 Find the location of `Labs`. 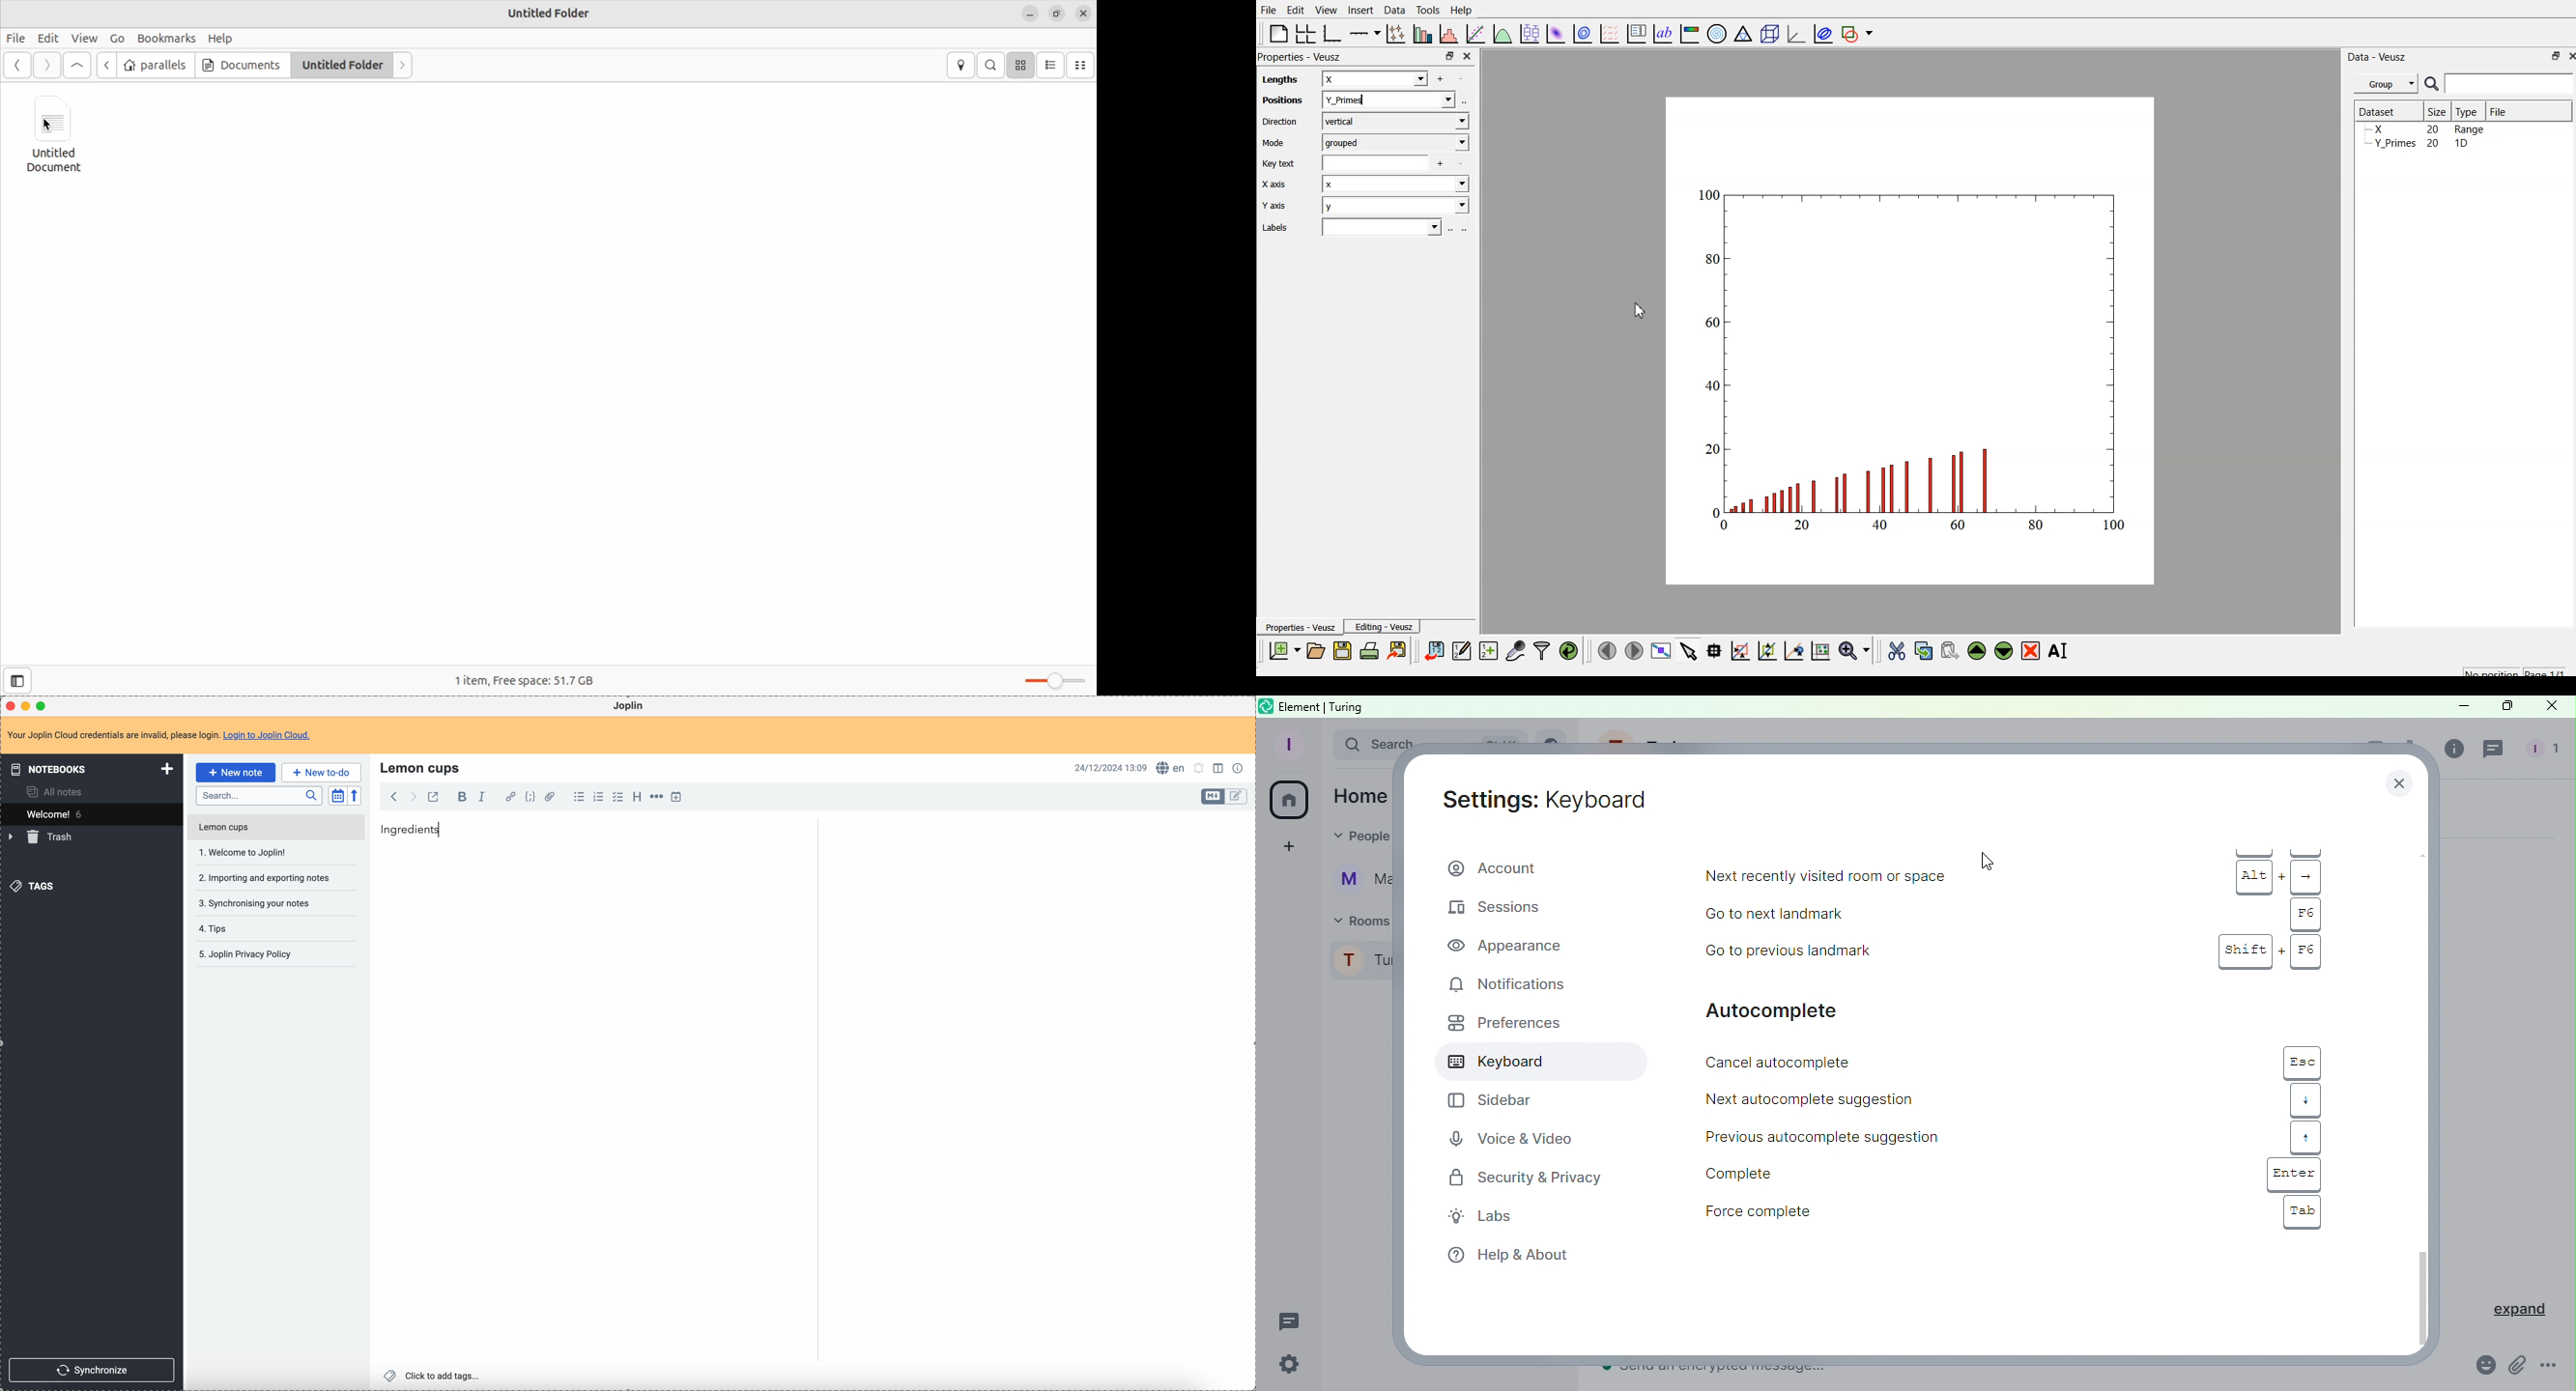

Labs is located at coordinates (1493, 1218).